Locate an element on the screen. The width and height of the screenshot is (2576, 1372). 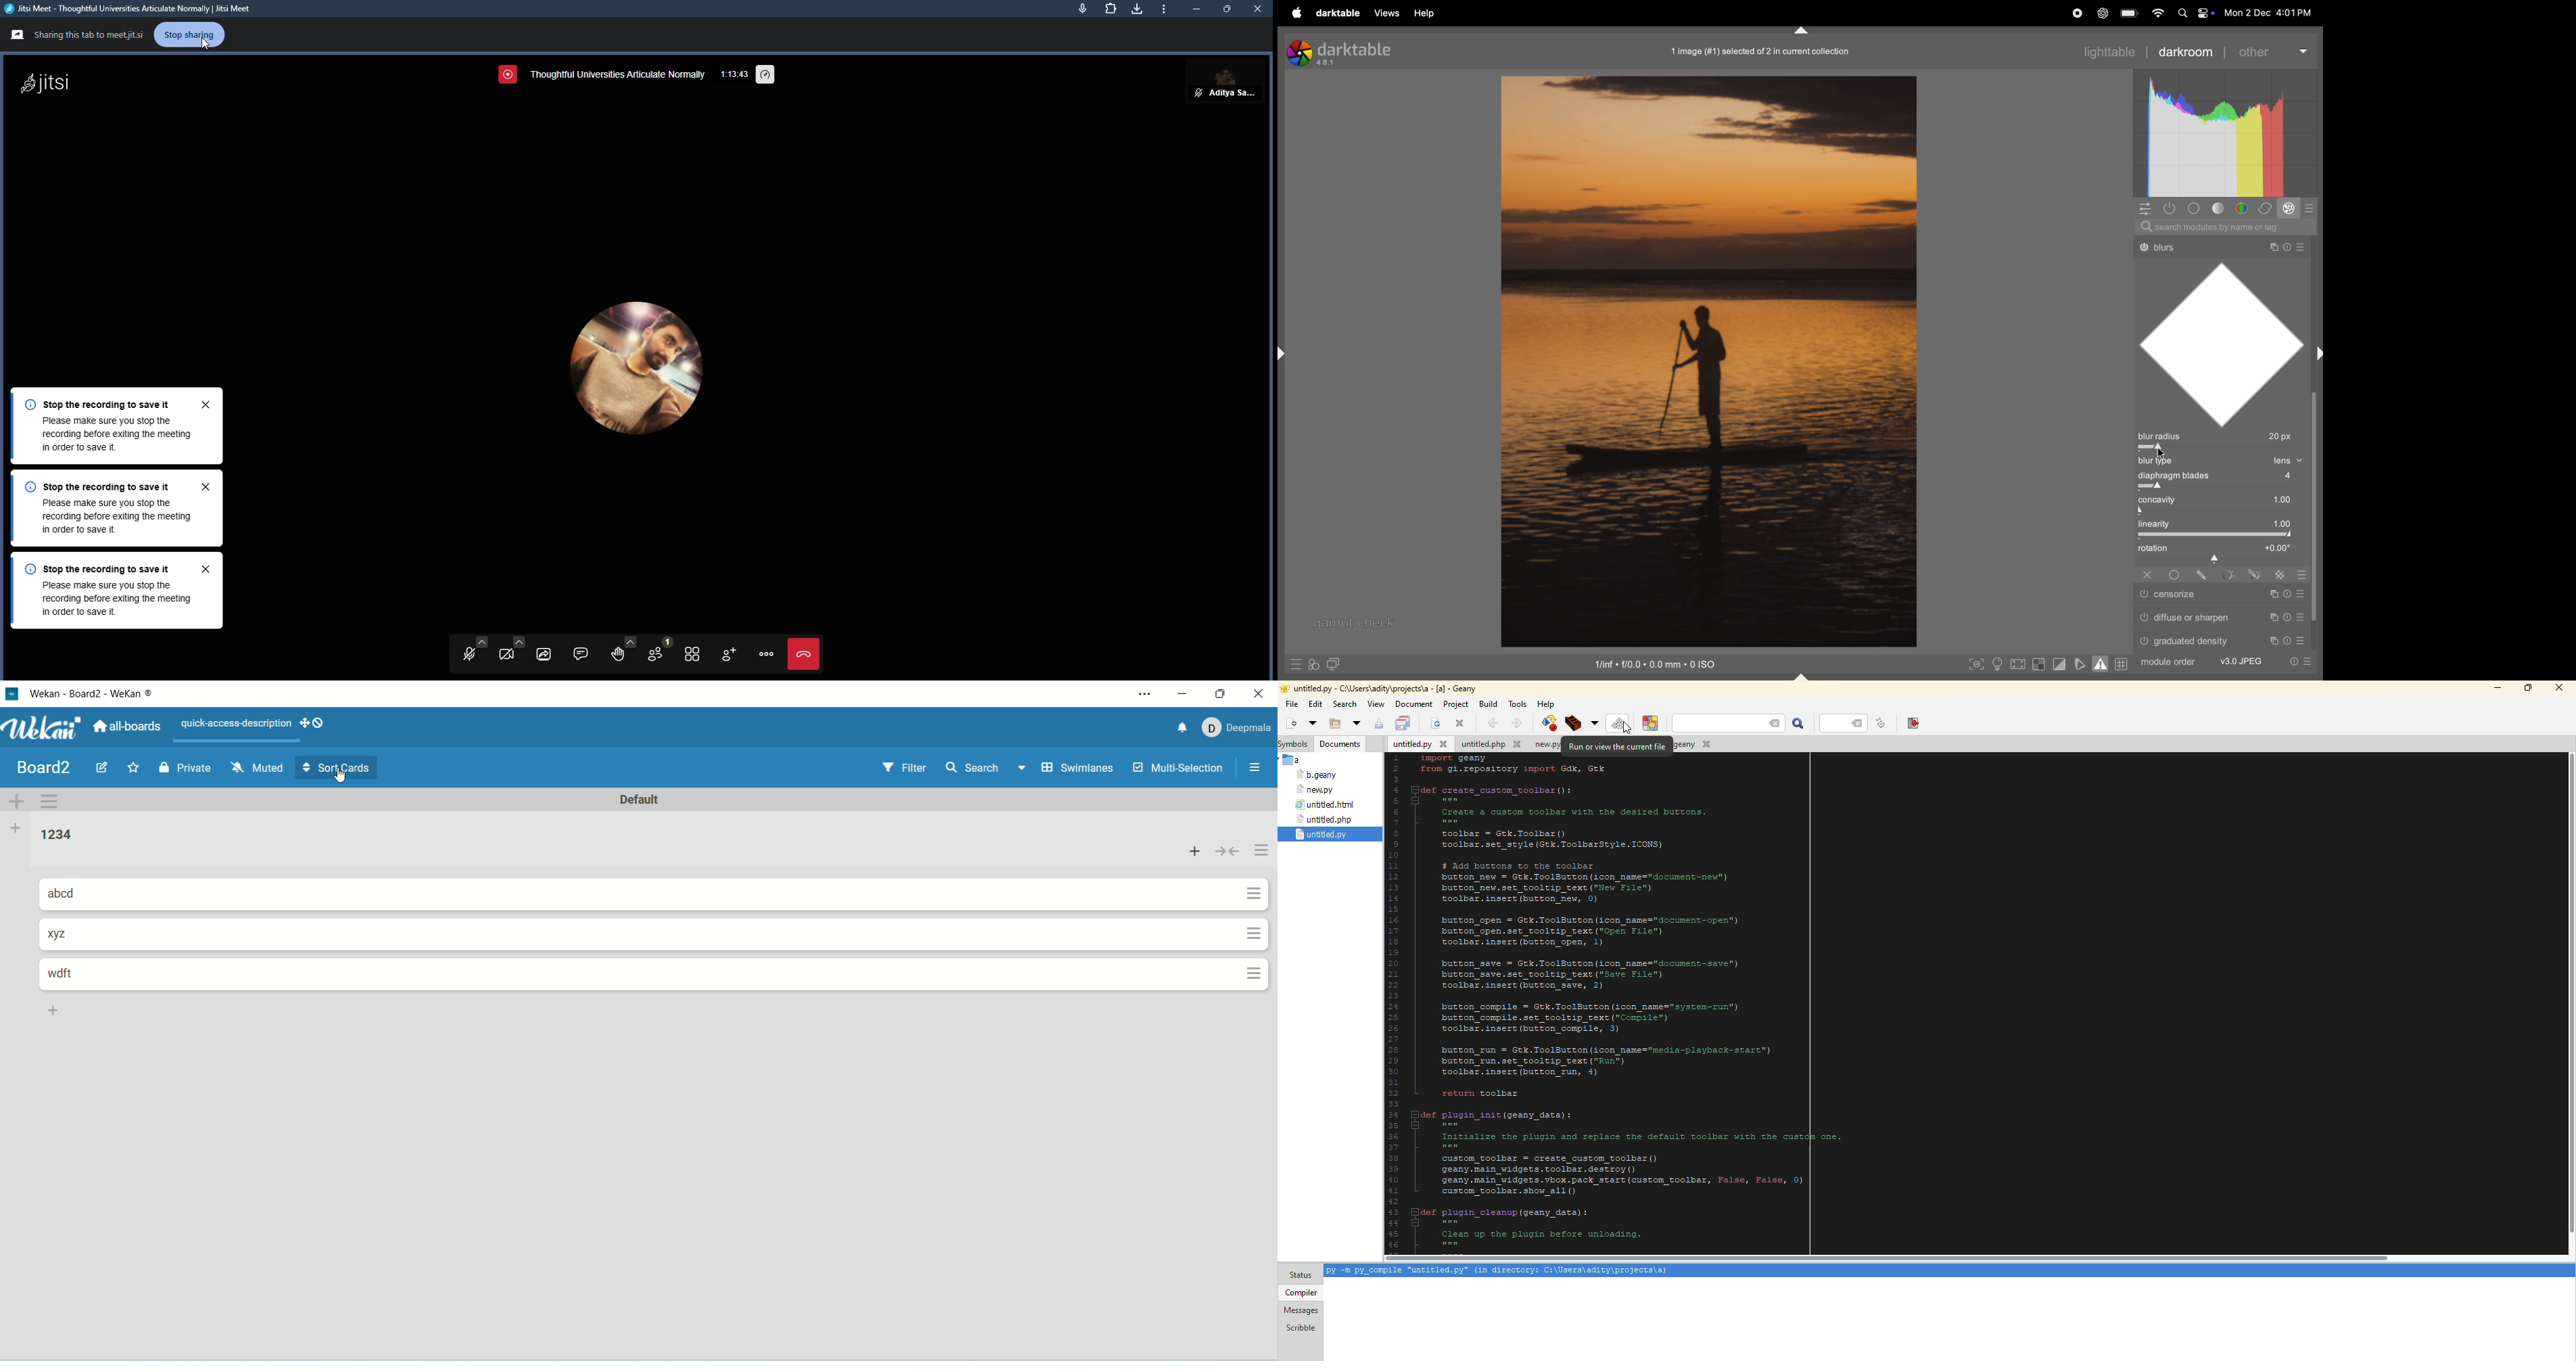
date and time is located at coordinates (2269, 10).